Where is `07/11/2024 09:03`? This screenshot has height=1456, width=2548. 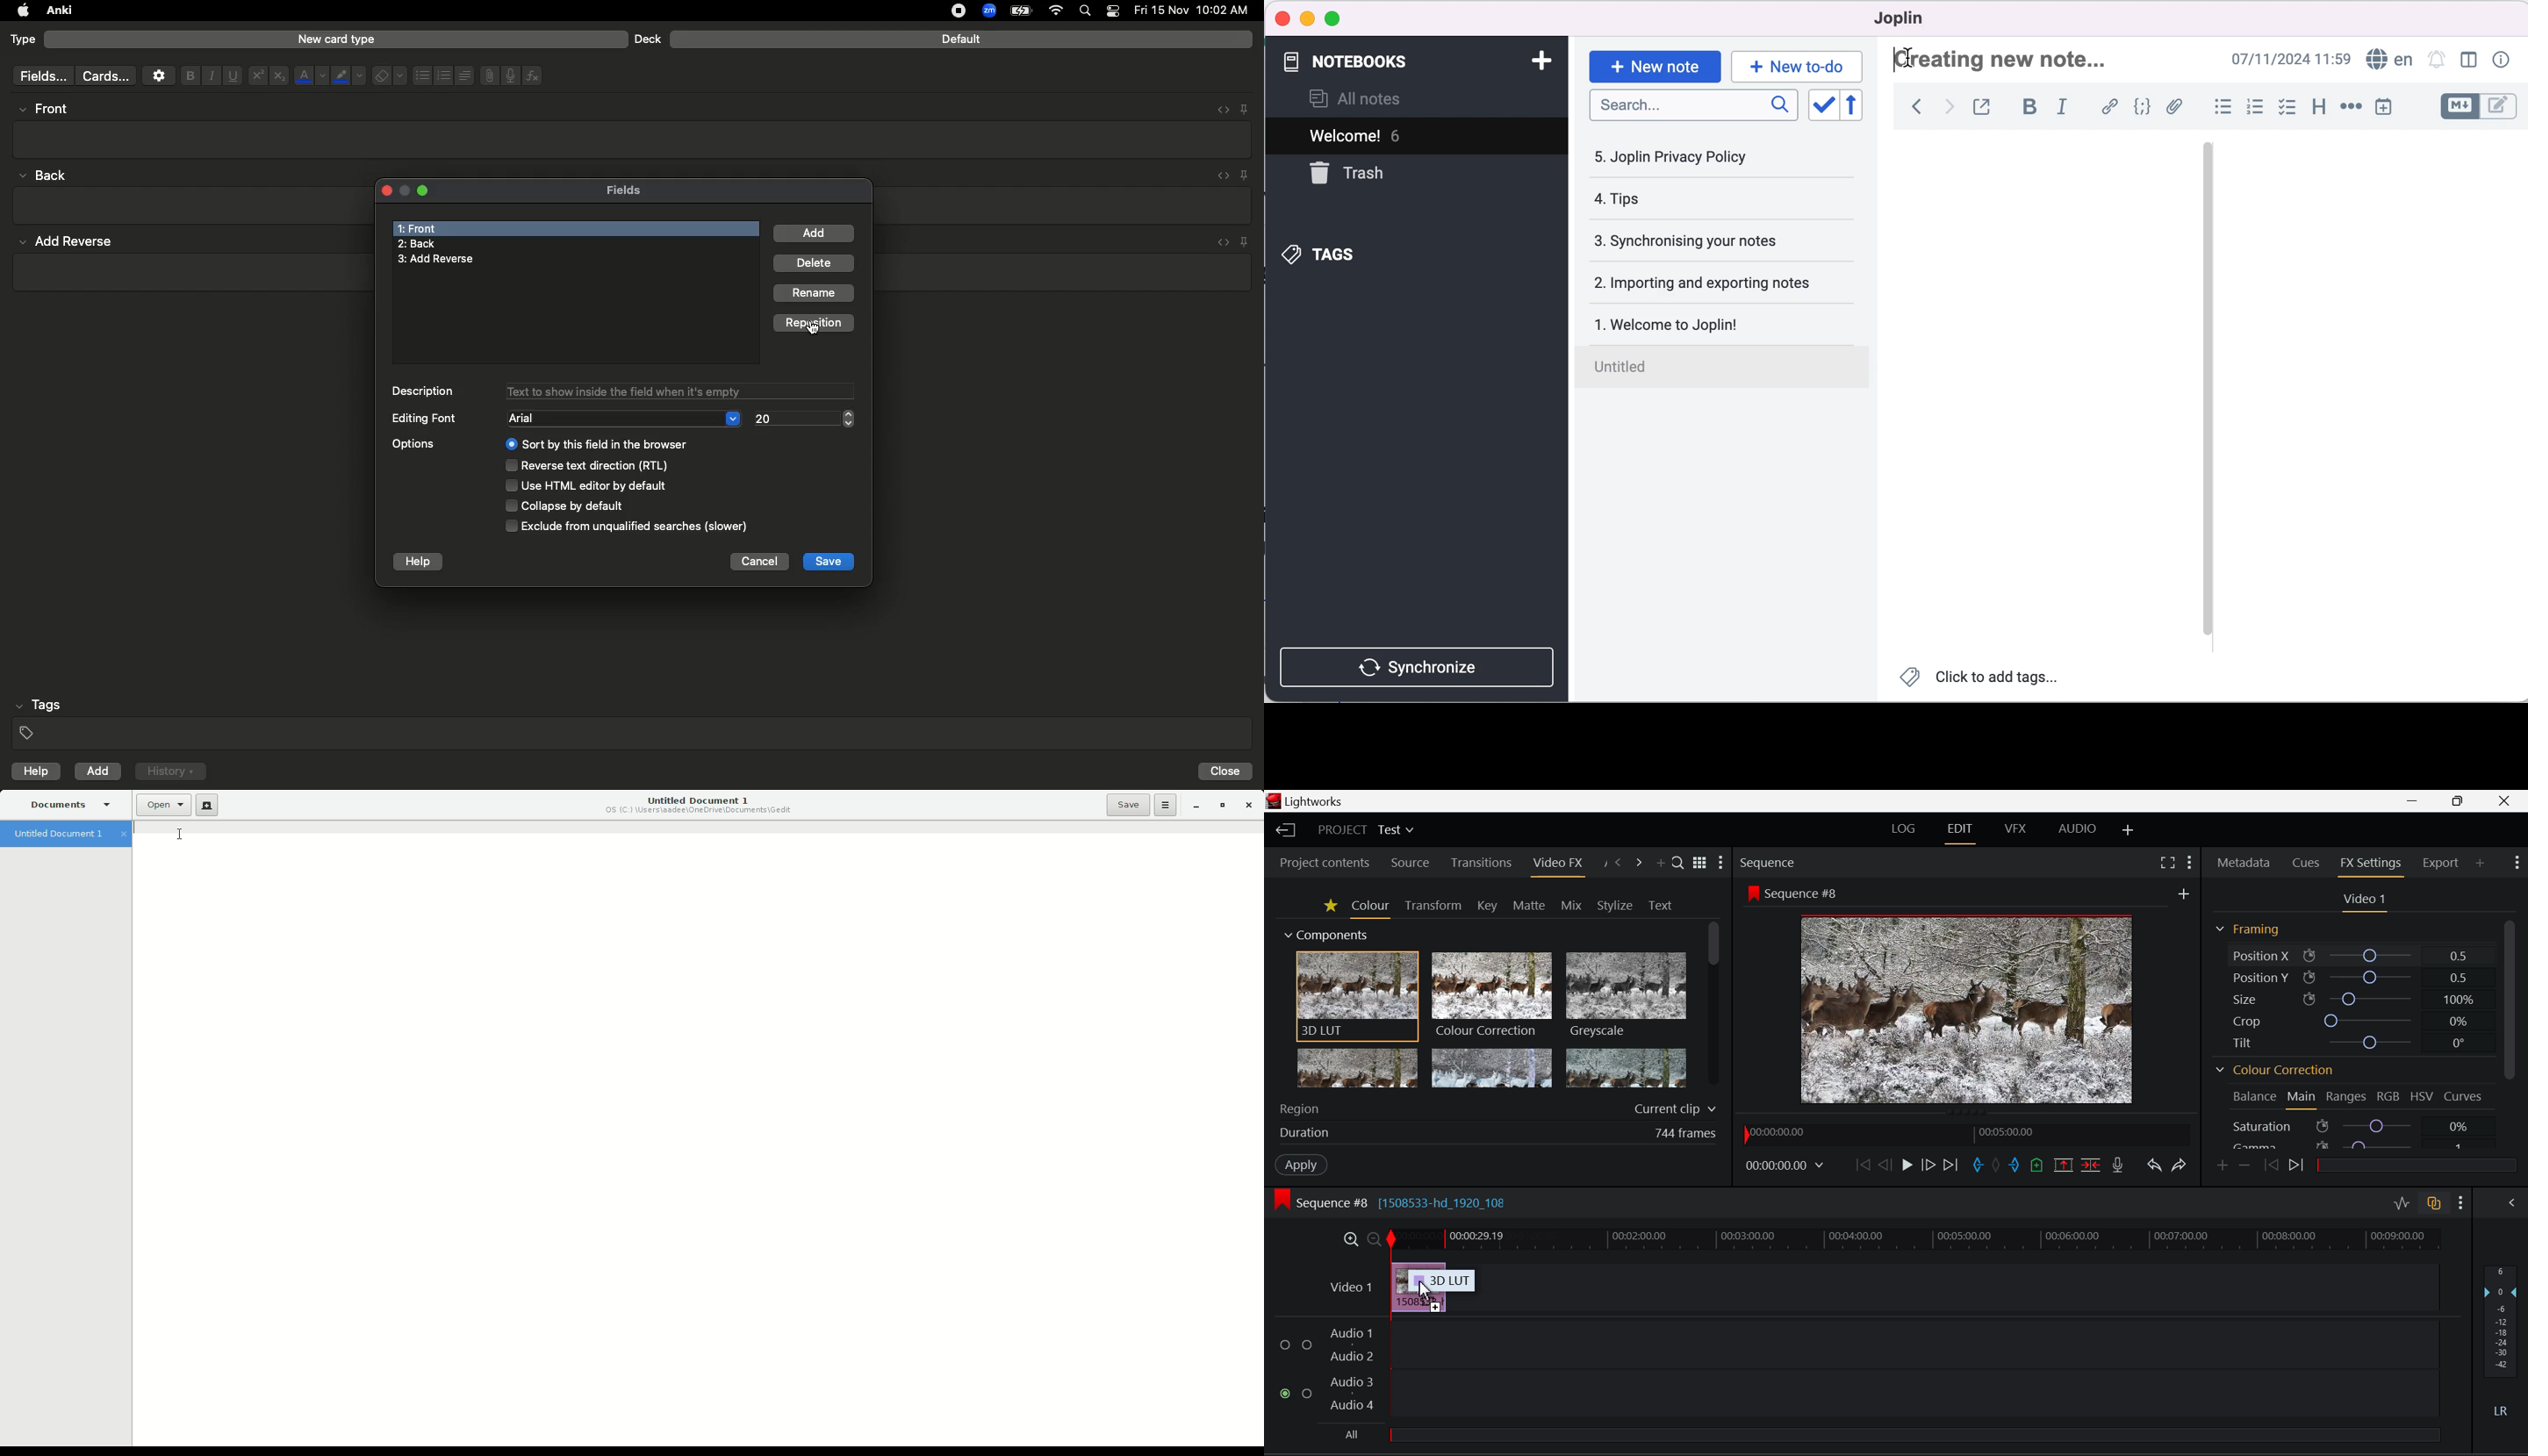
07/11/2024 09:03 is located at coordinates (2278, 60).